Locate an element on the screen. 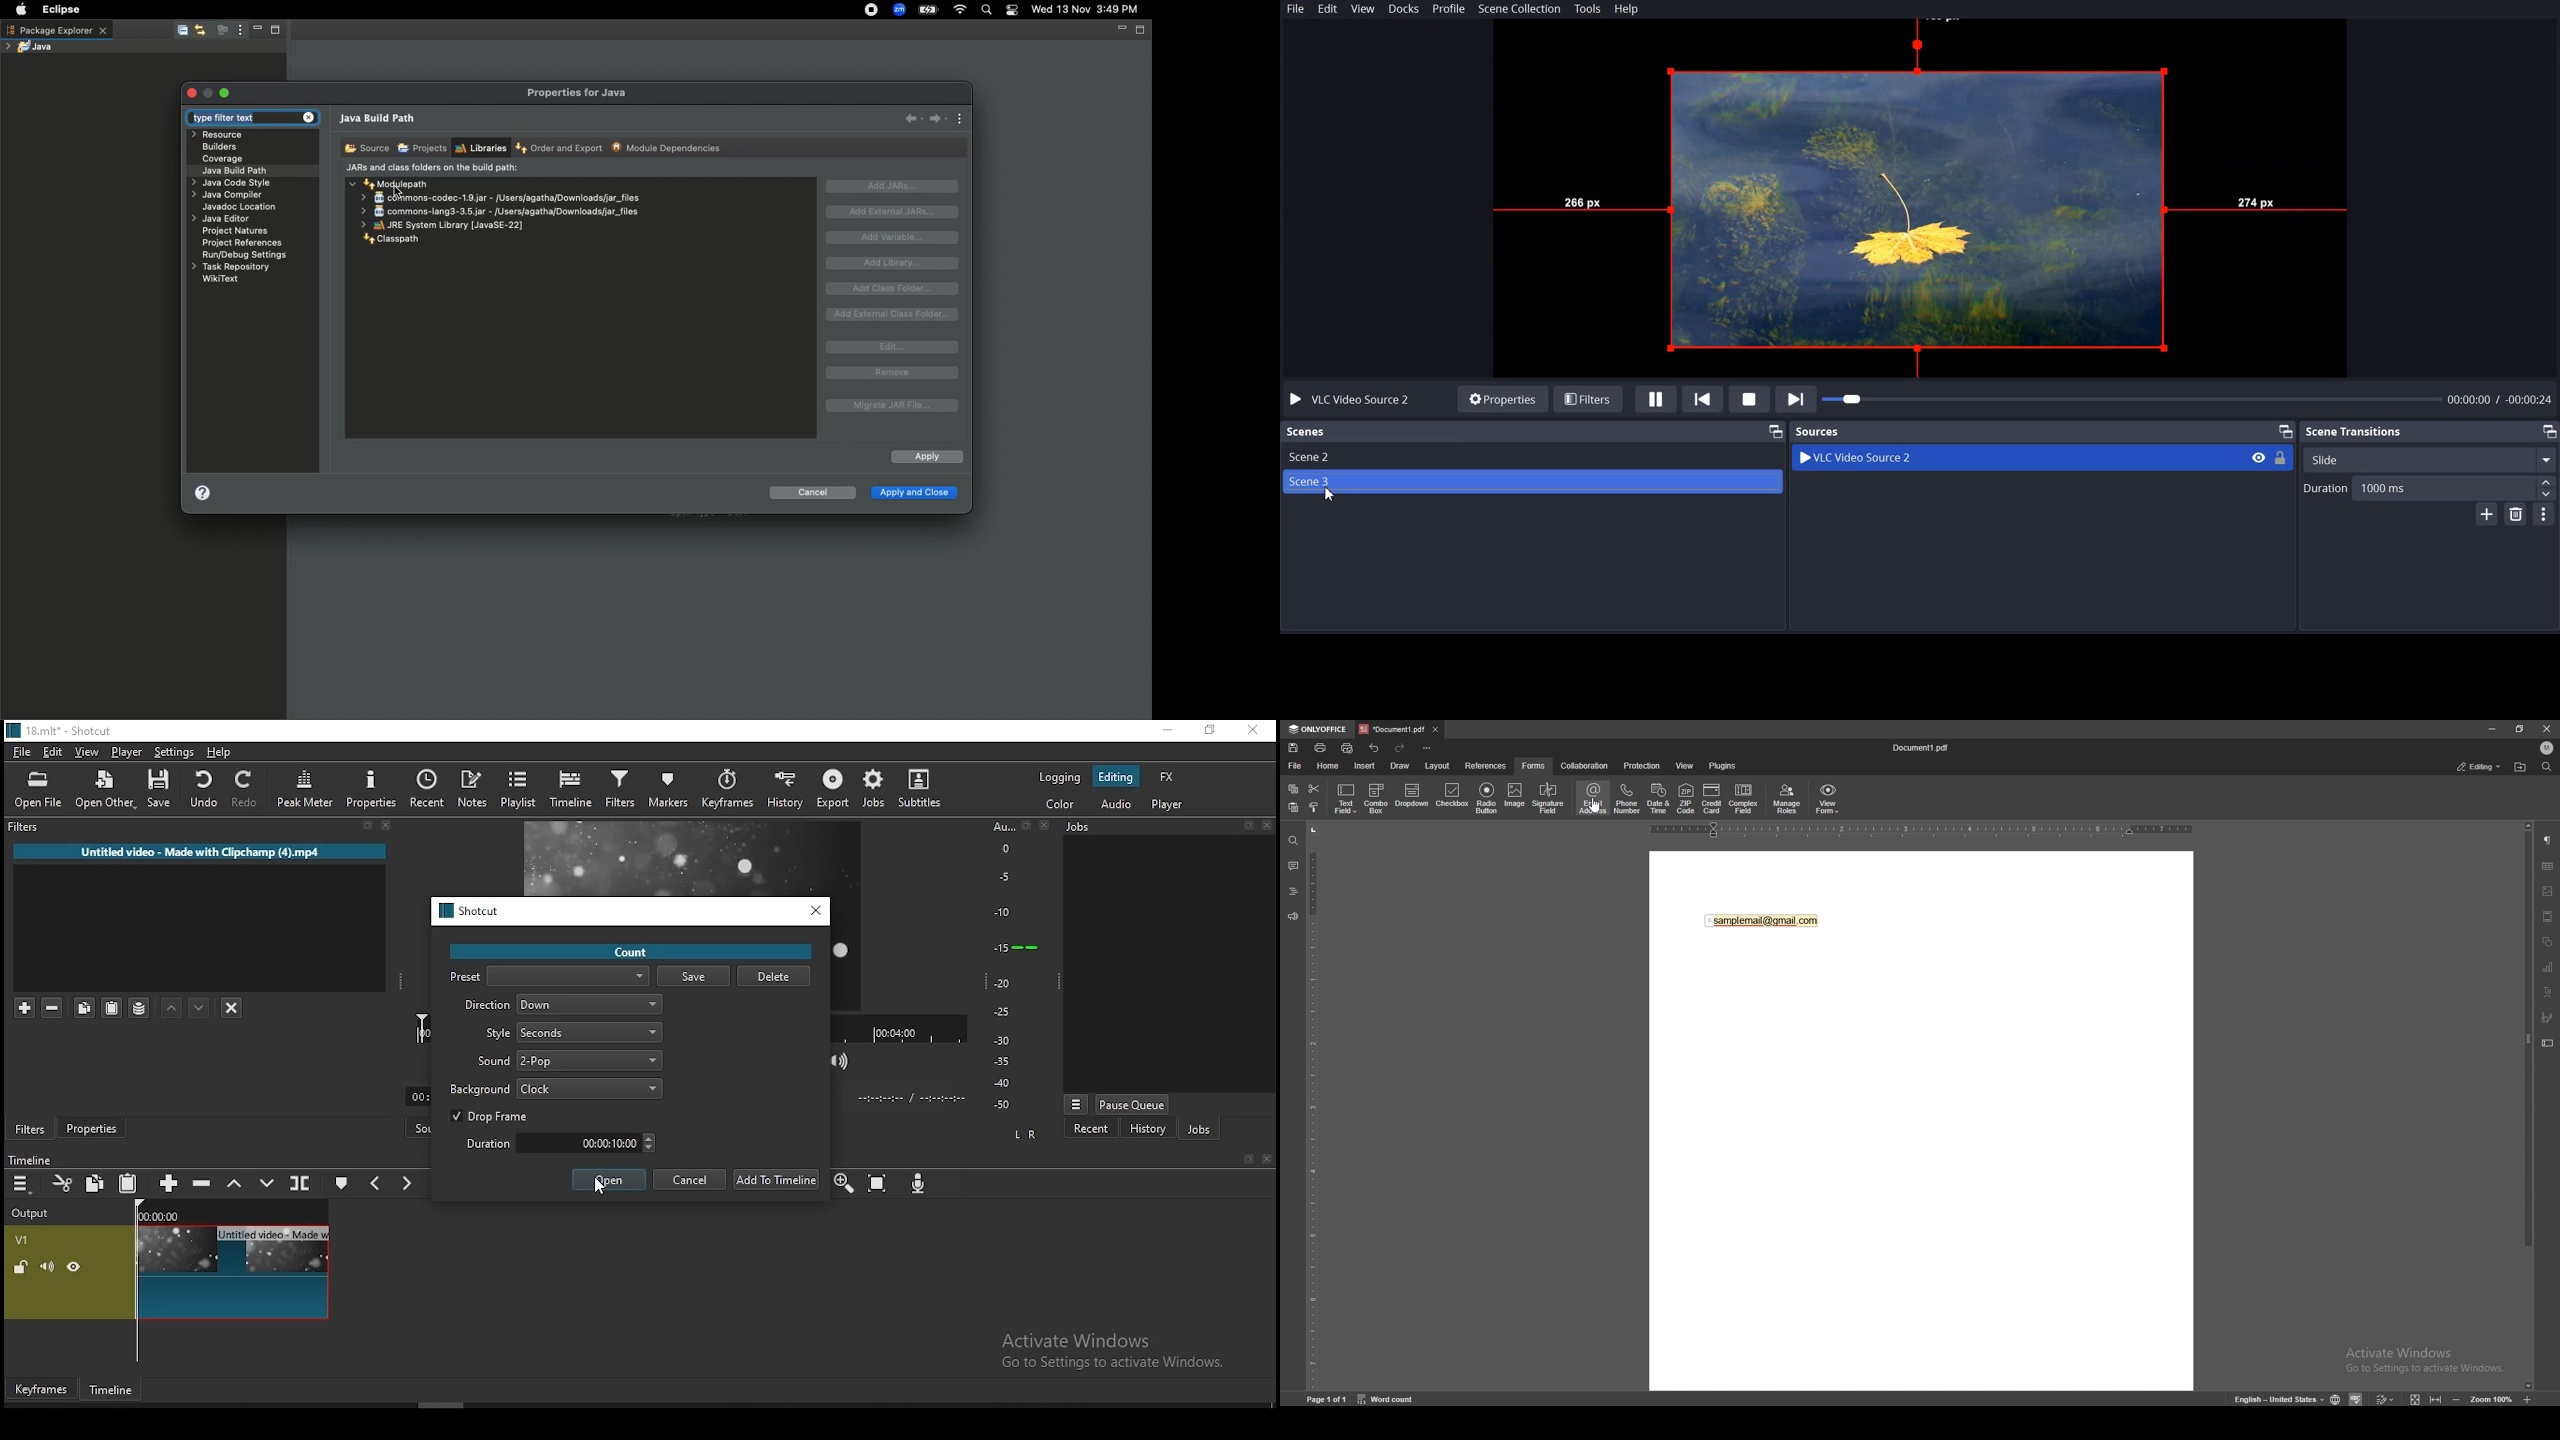  word count is located at coordinates (1386, 1399).